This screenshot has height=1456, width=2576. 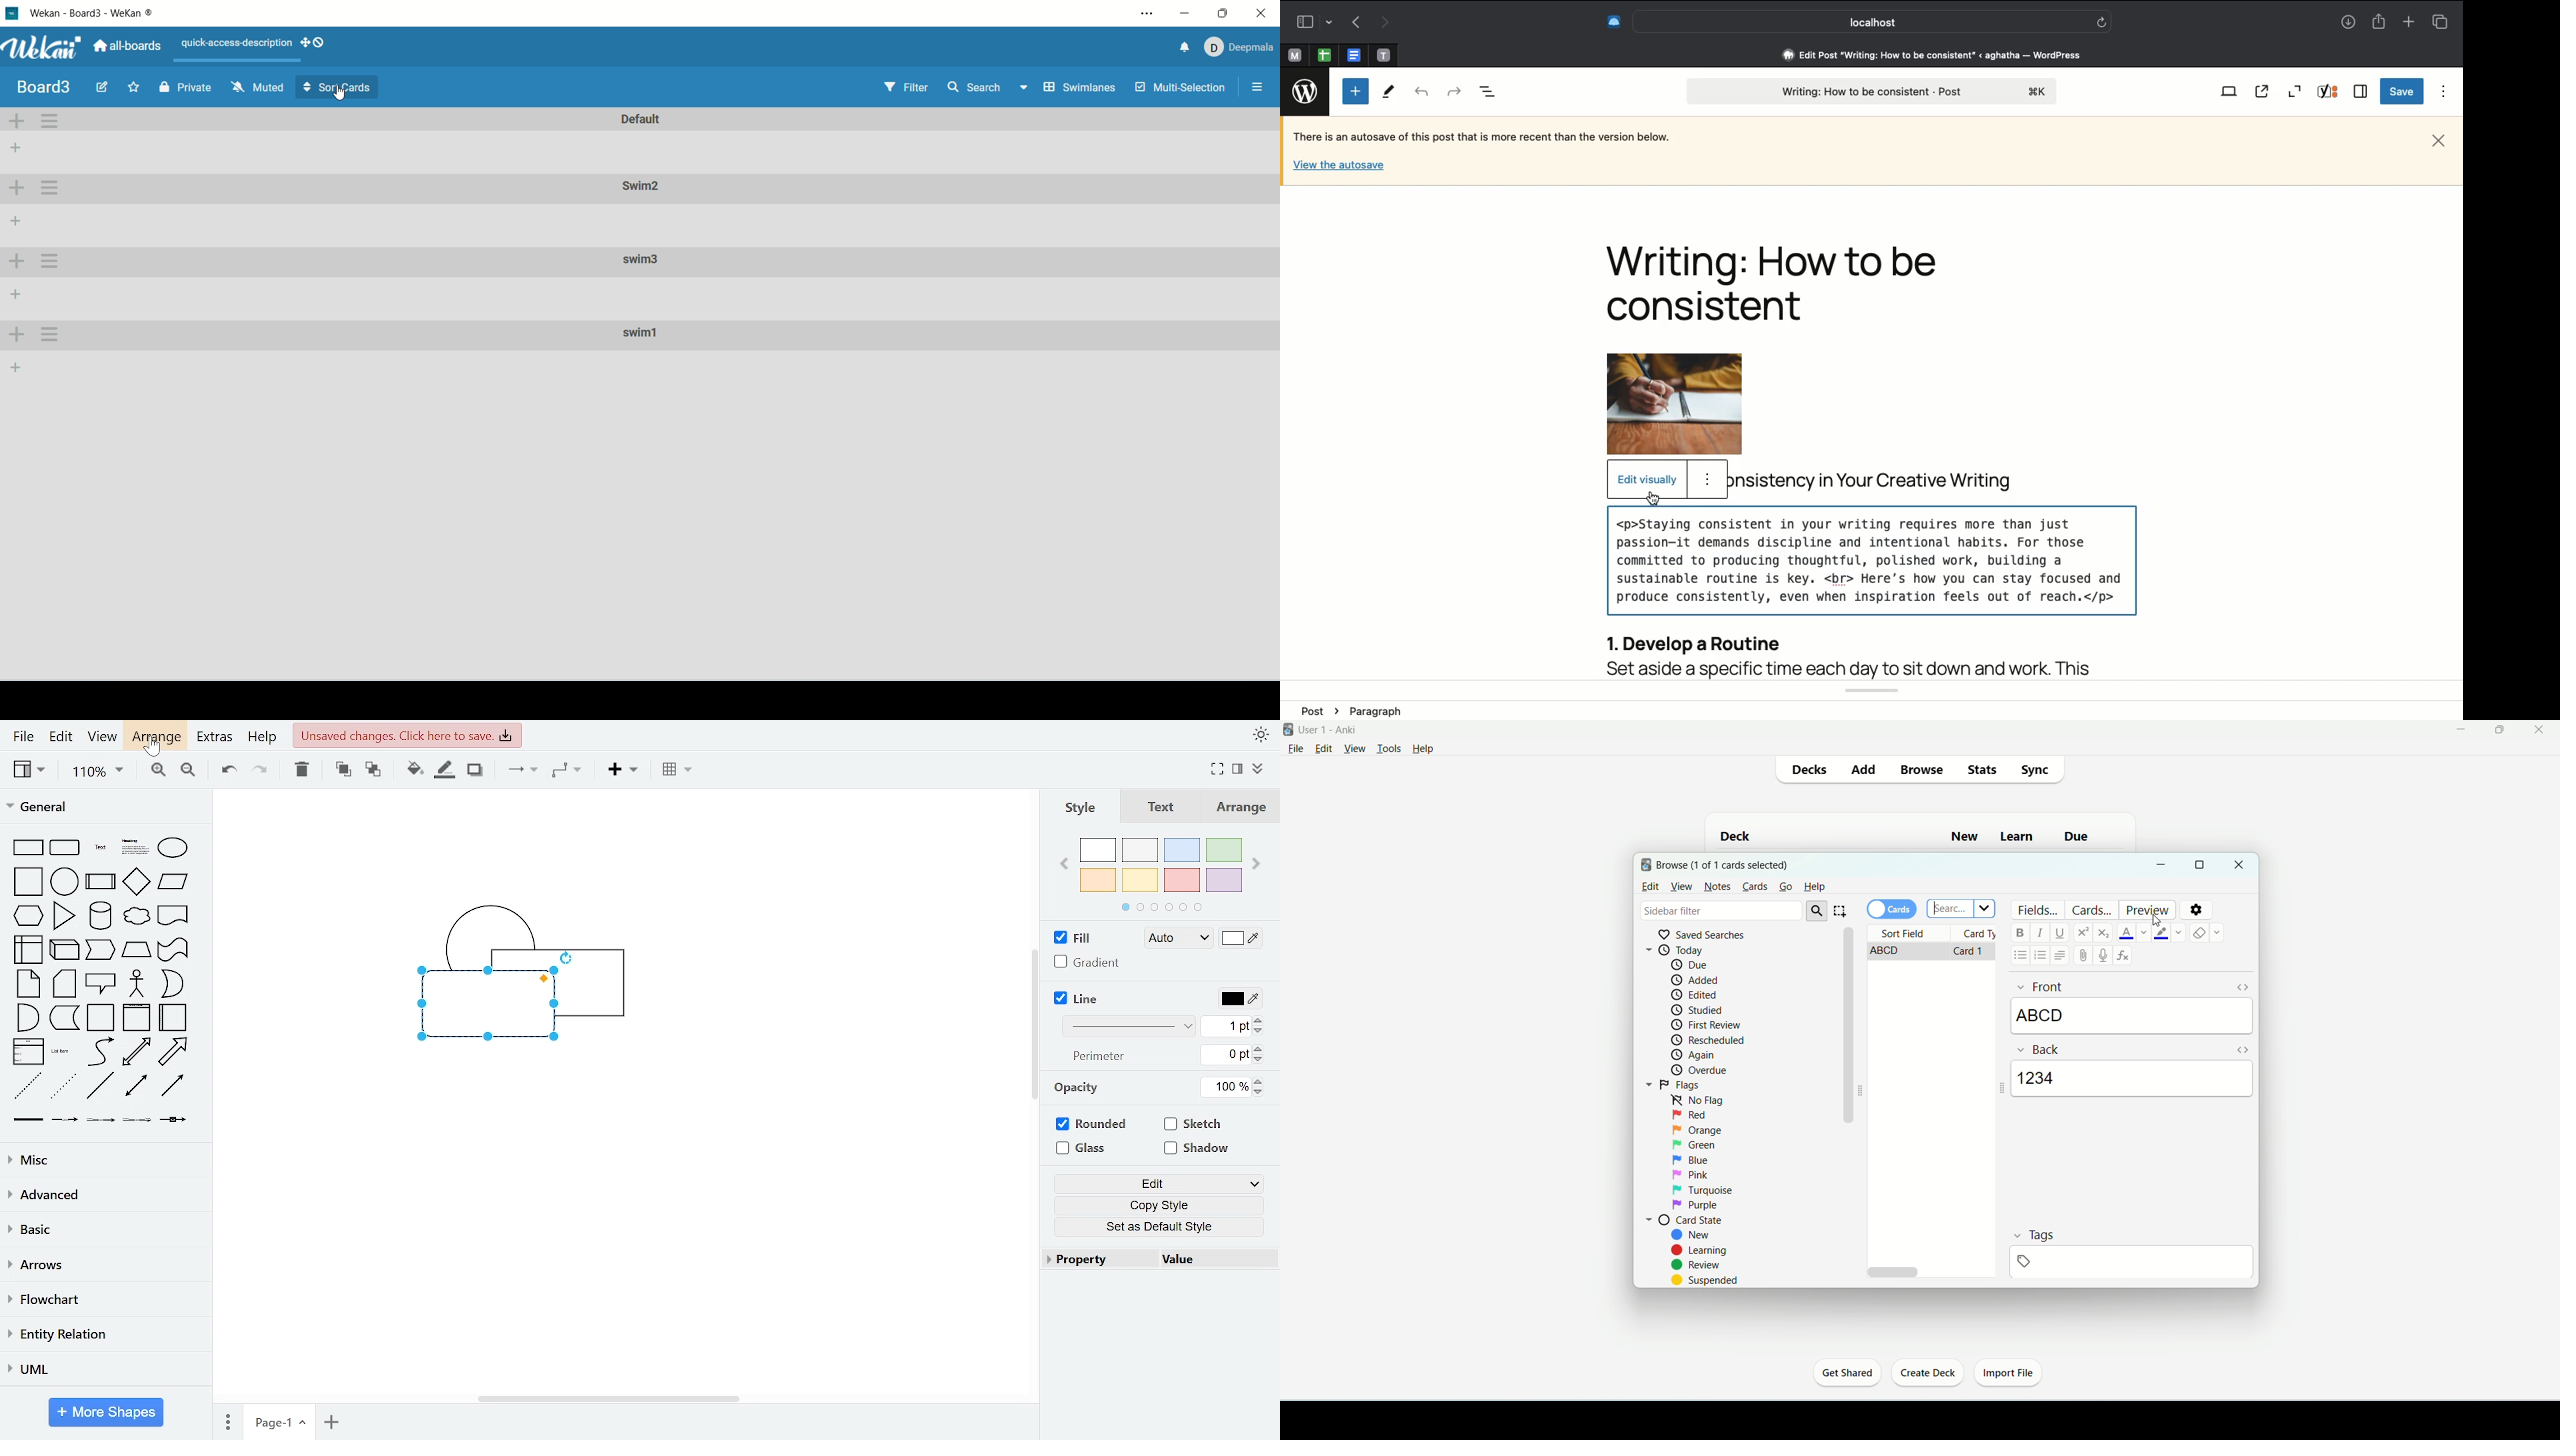 What do you see at coordinates (1385, 53) in the screenshot?
I see `pinned tab` at bounding box center [1385, 53].